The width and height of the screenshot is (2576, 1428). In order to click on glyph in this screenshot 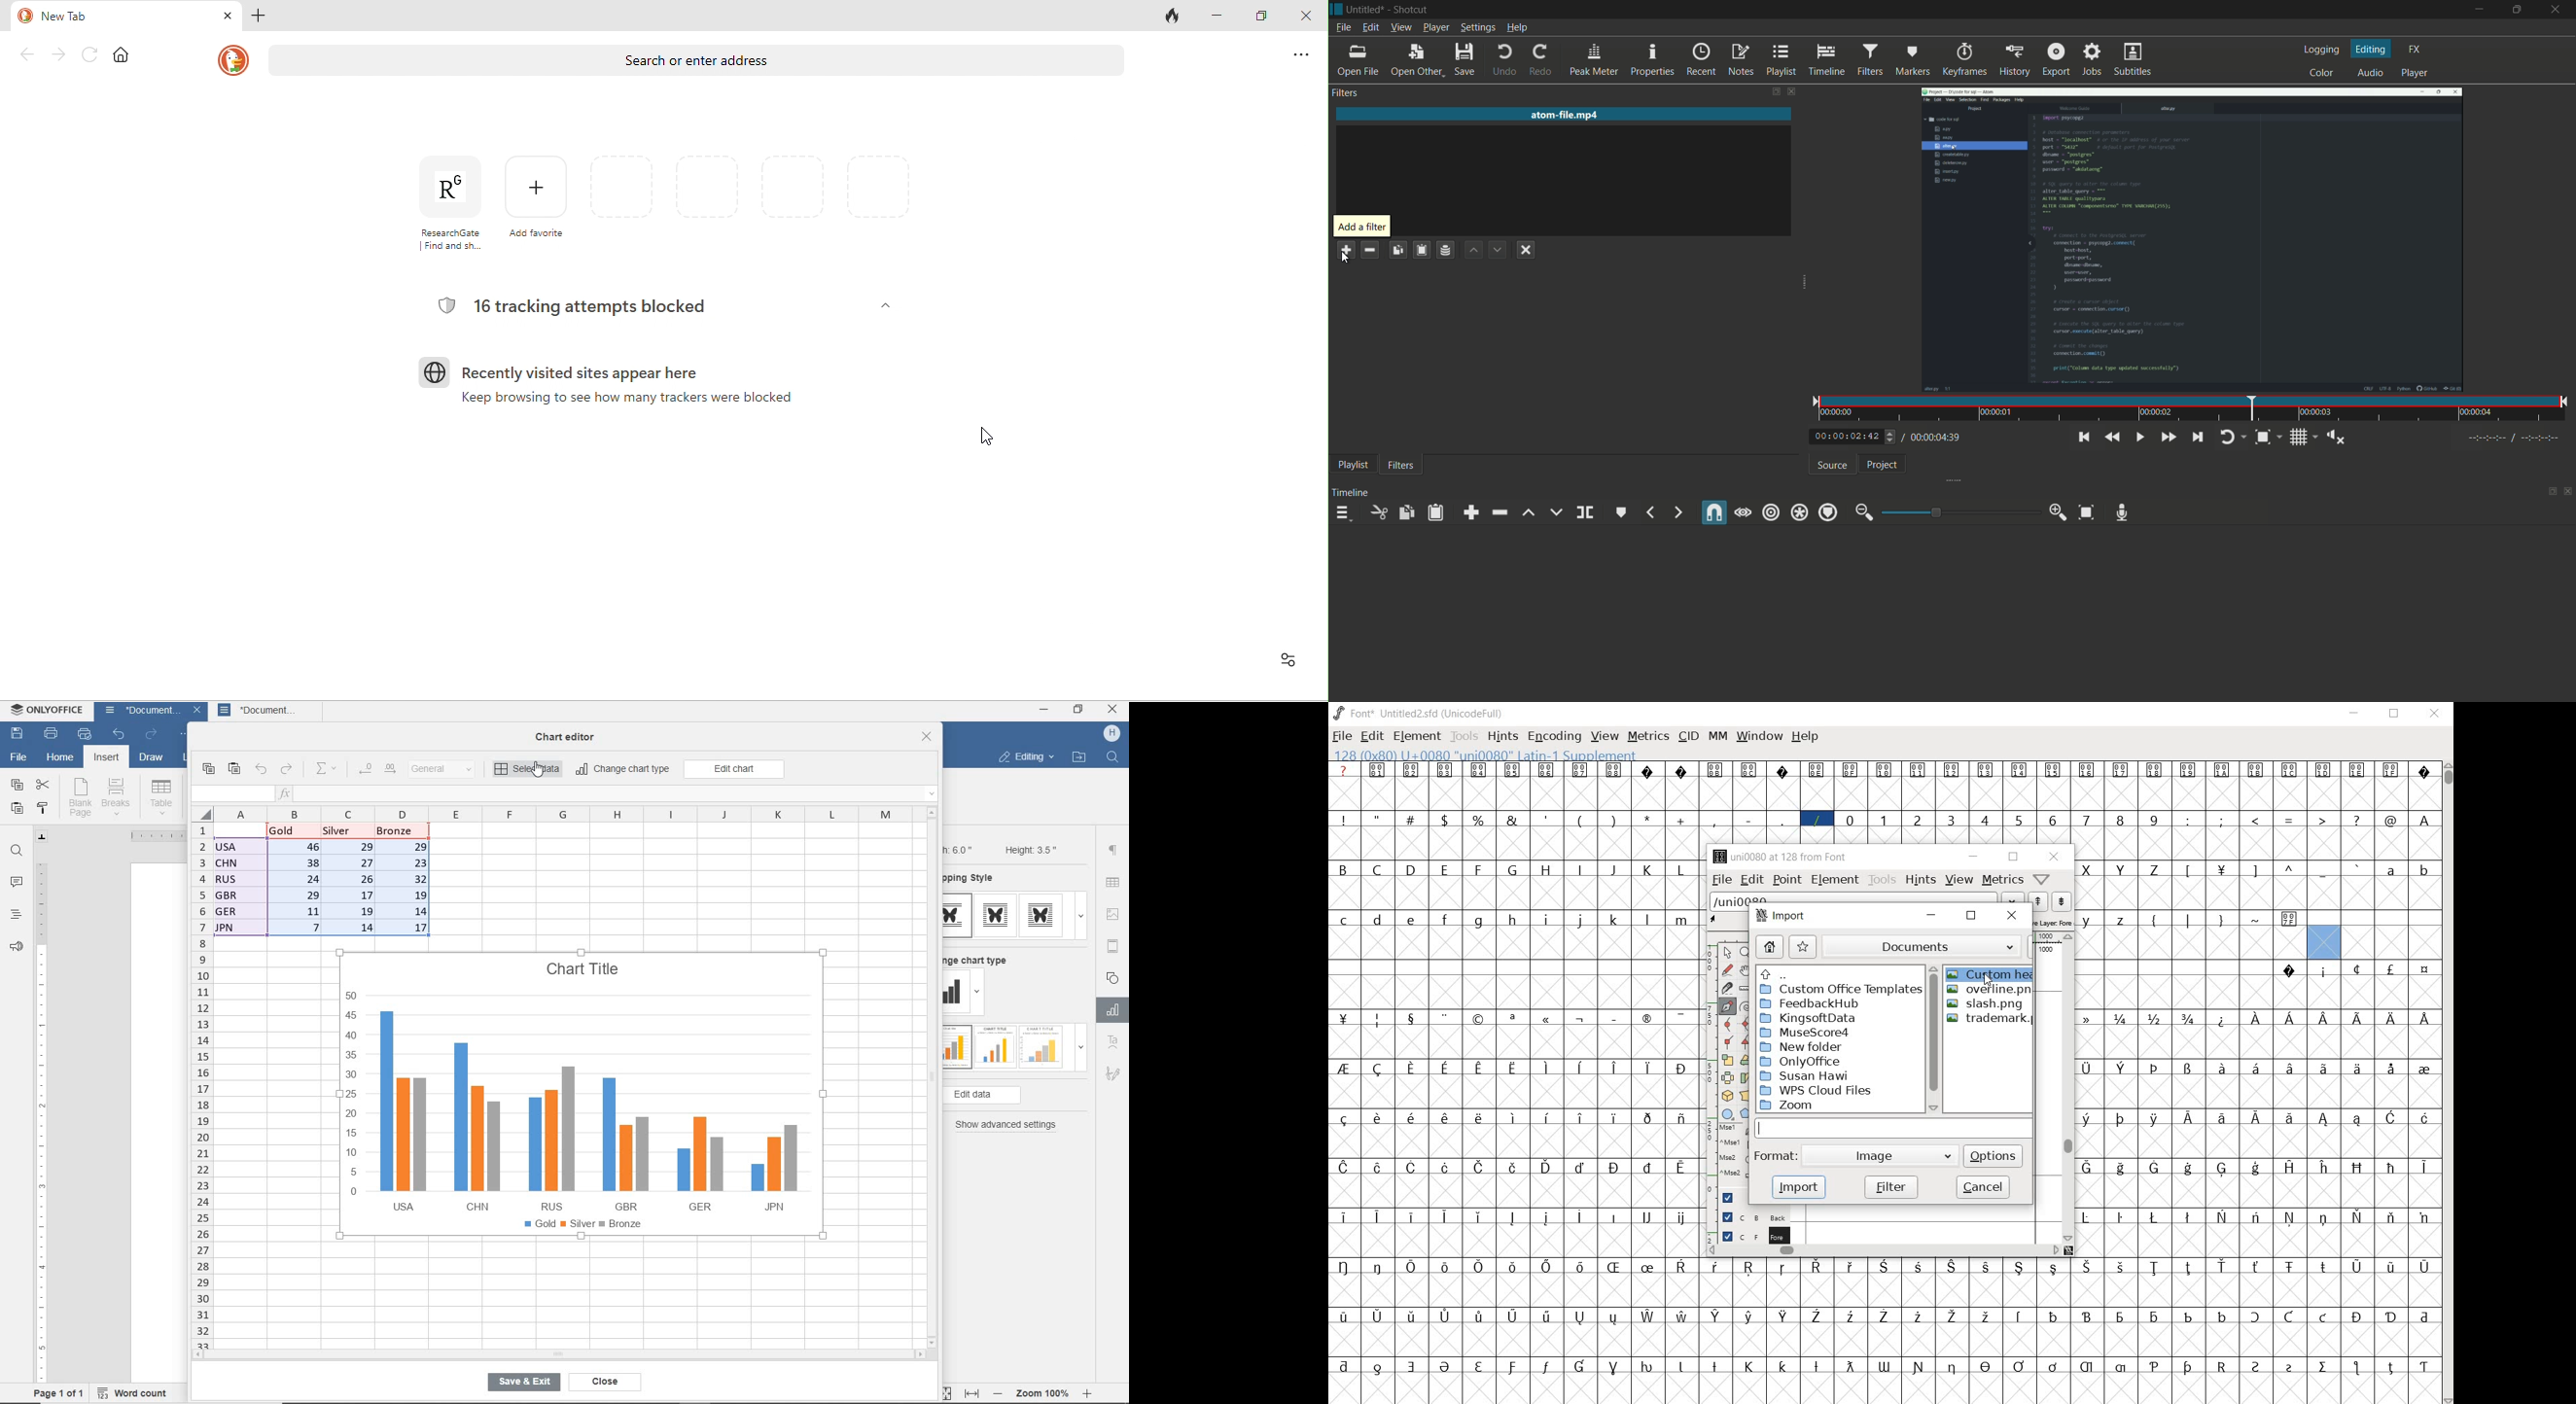, I will do `click(1951, 1267)`.